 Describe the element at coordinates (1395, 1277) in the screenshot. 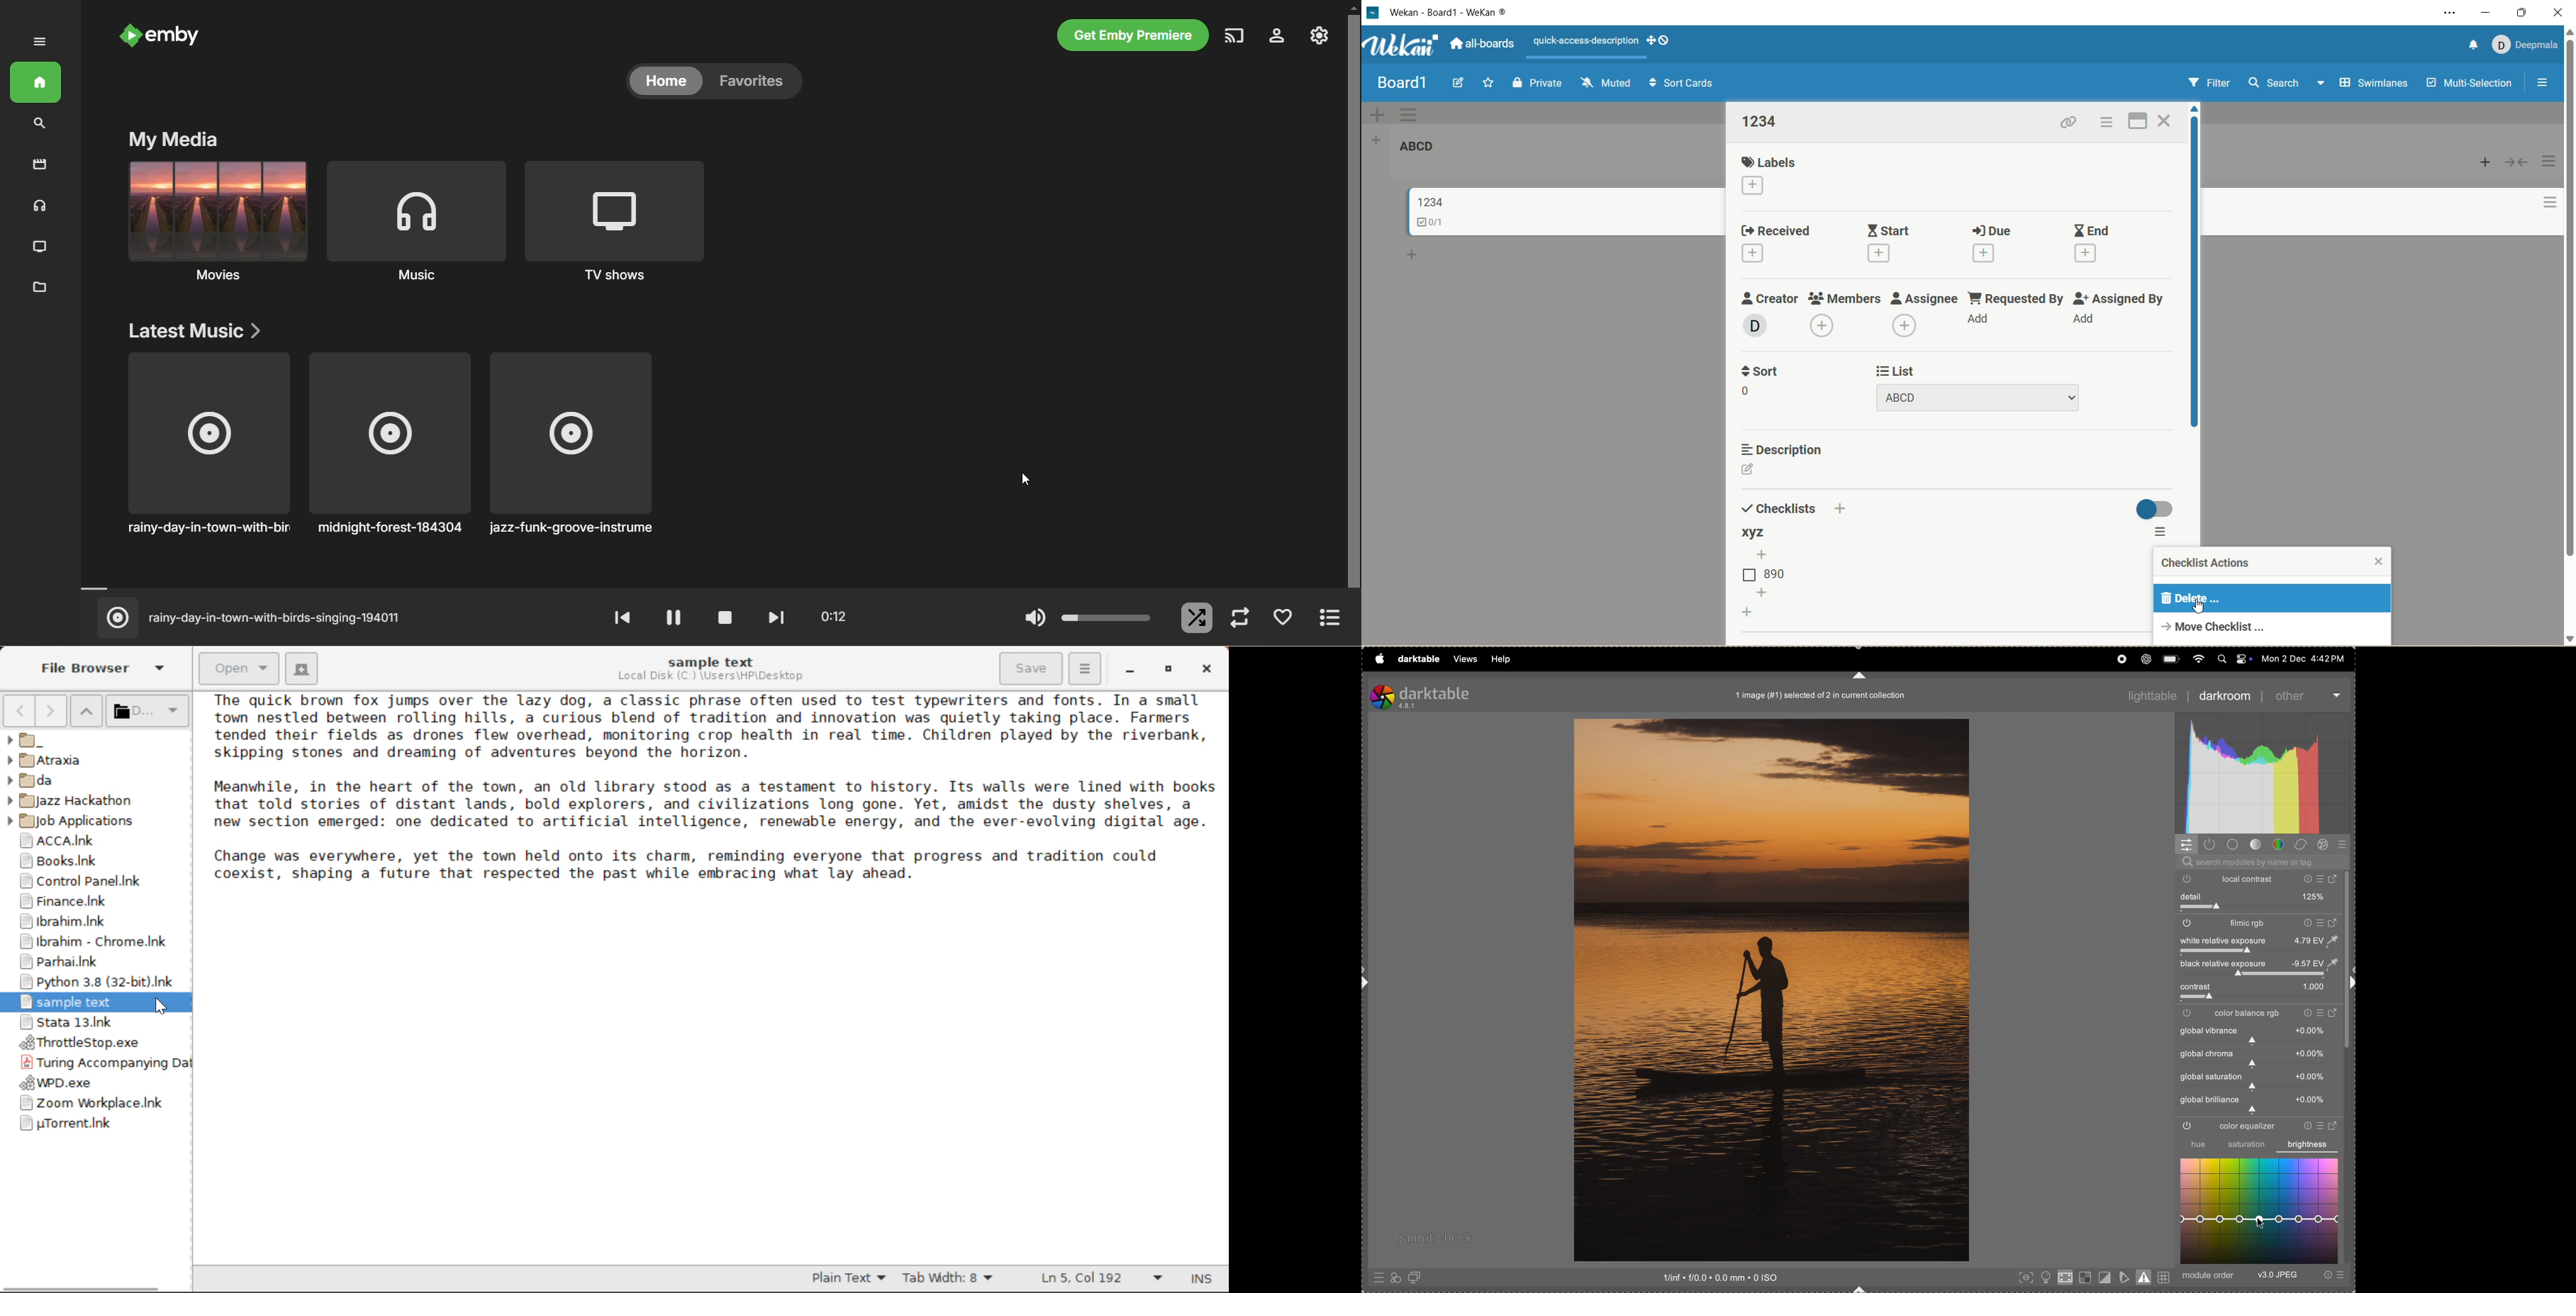

I see `apply filter` at that location.